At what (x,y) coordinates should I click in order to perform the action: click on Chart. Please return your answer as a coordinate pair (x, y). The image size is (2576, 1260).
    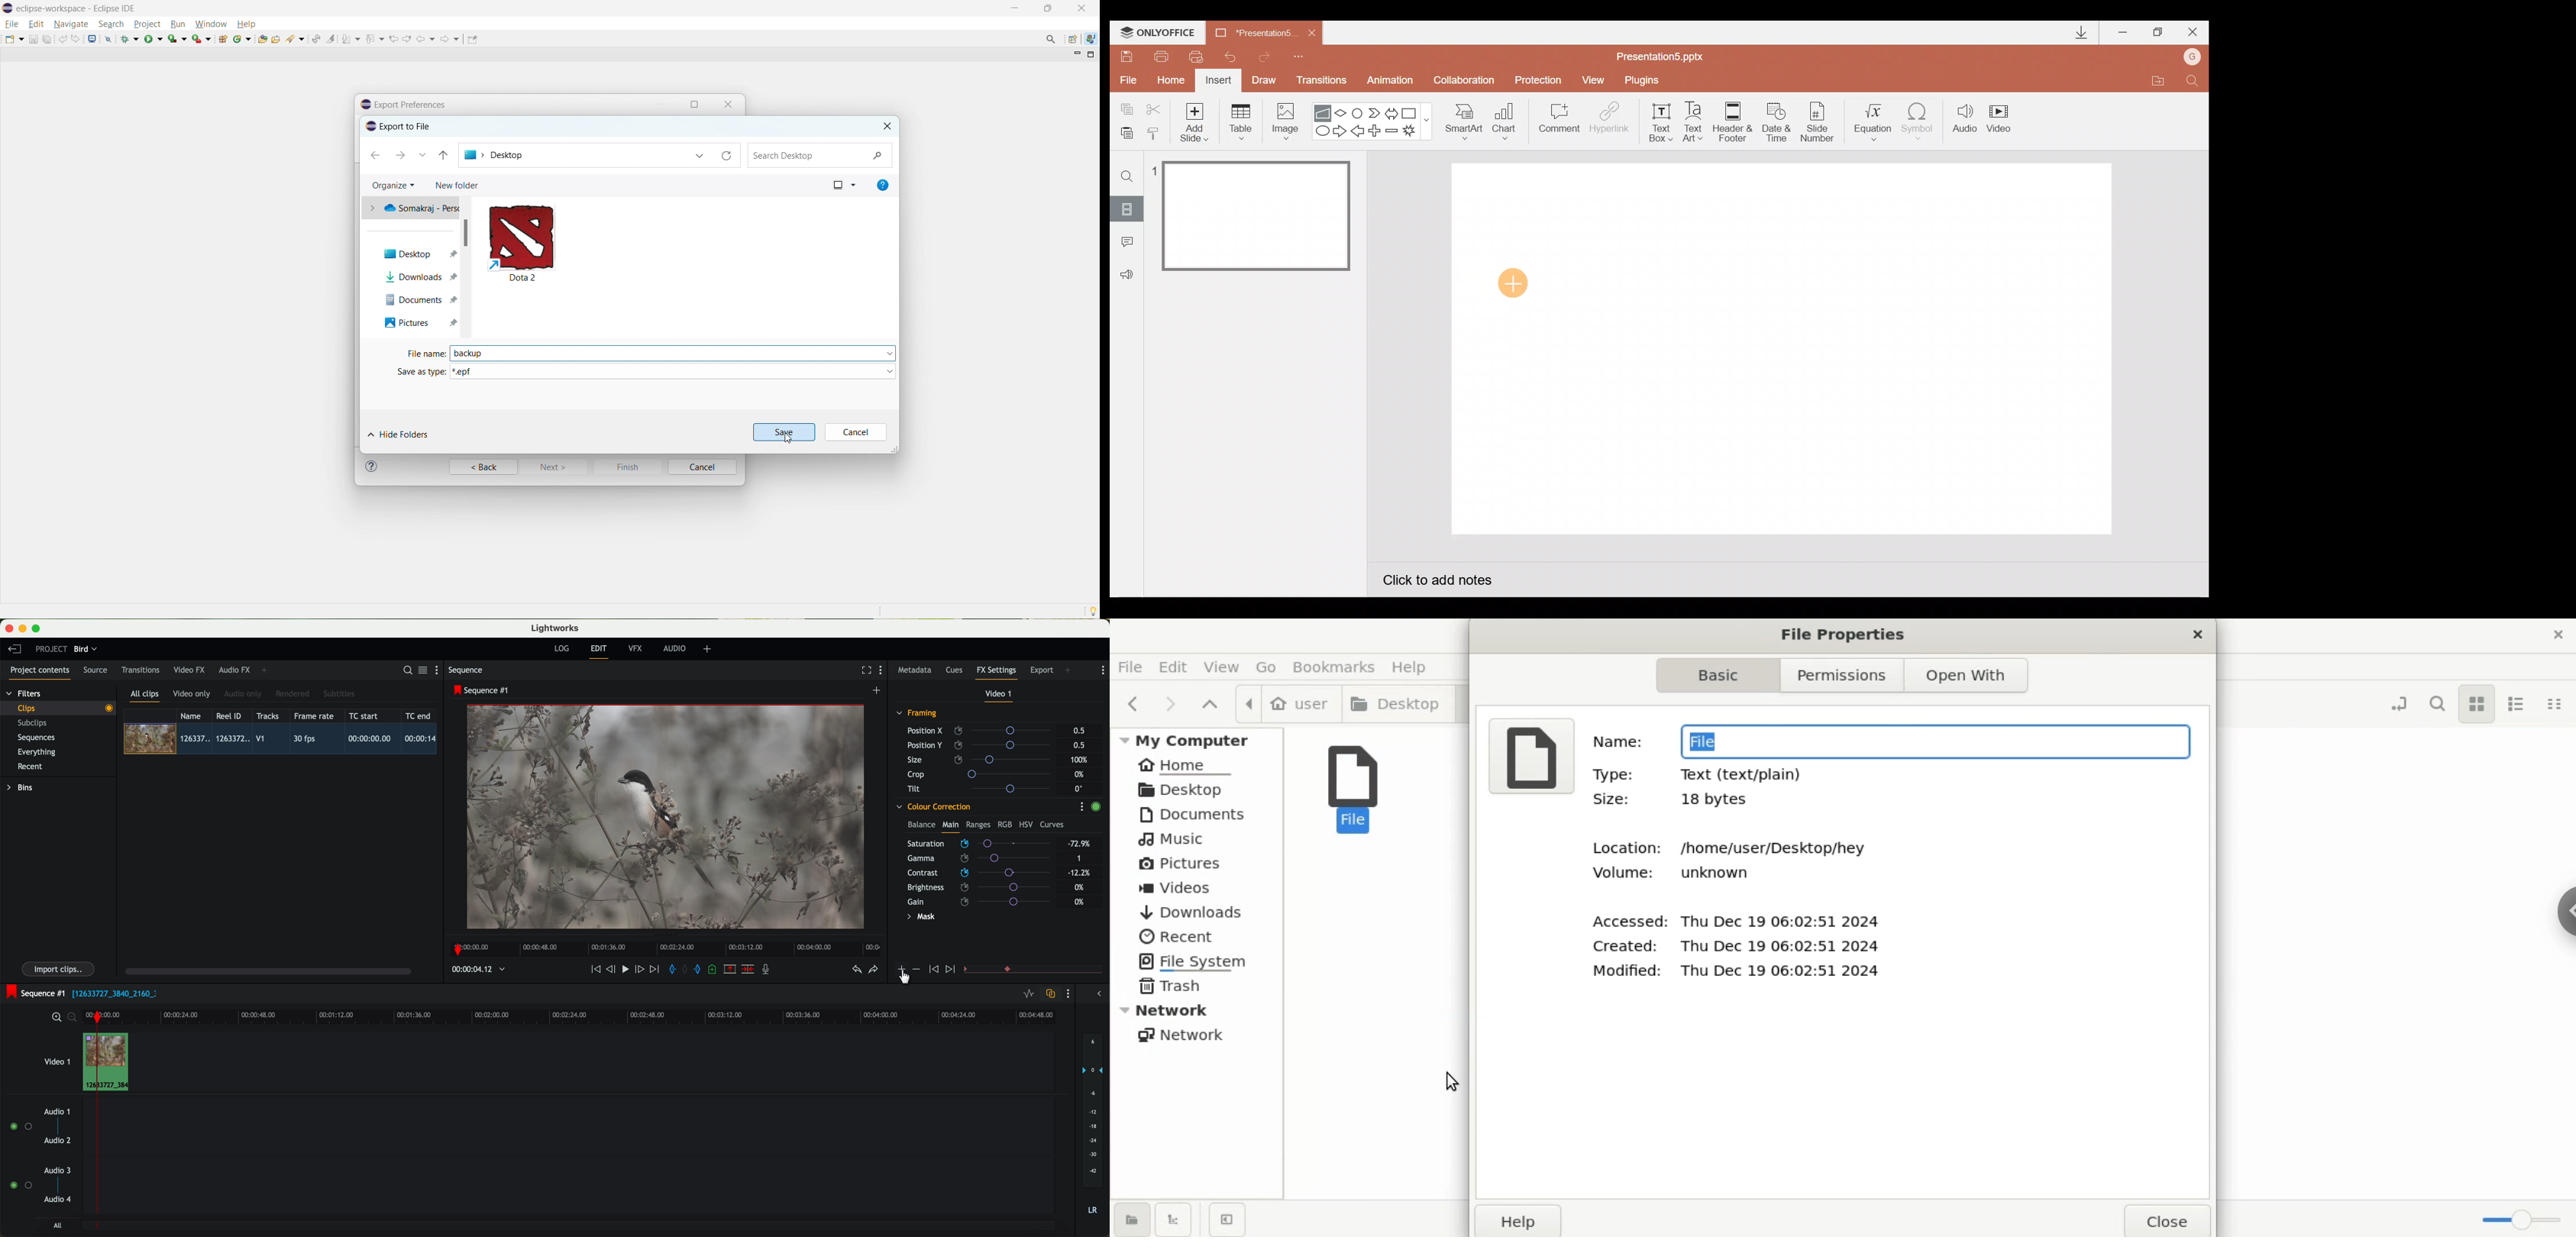
    Looking at the image, I should click on (1504, 119).